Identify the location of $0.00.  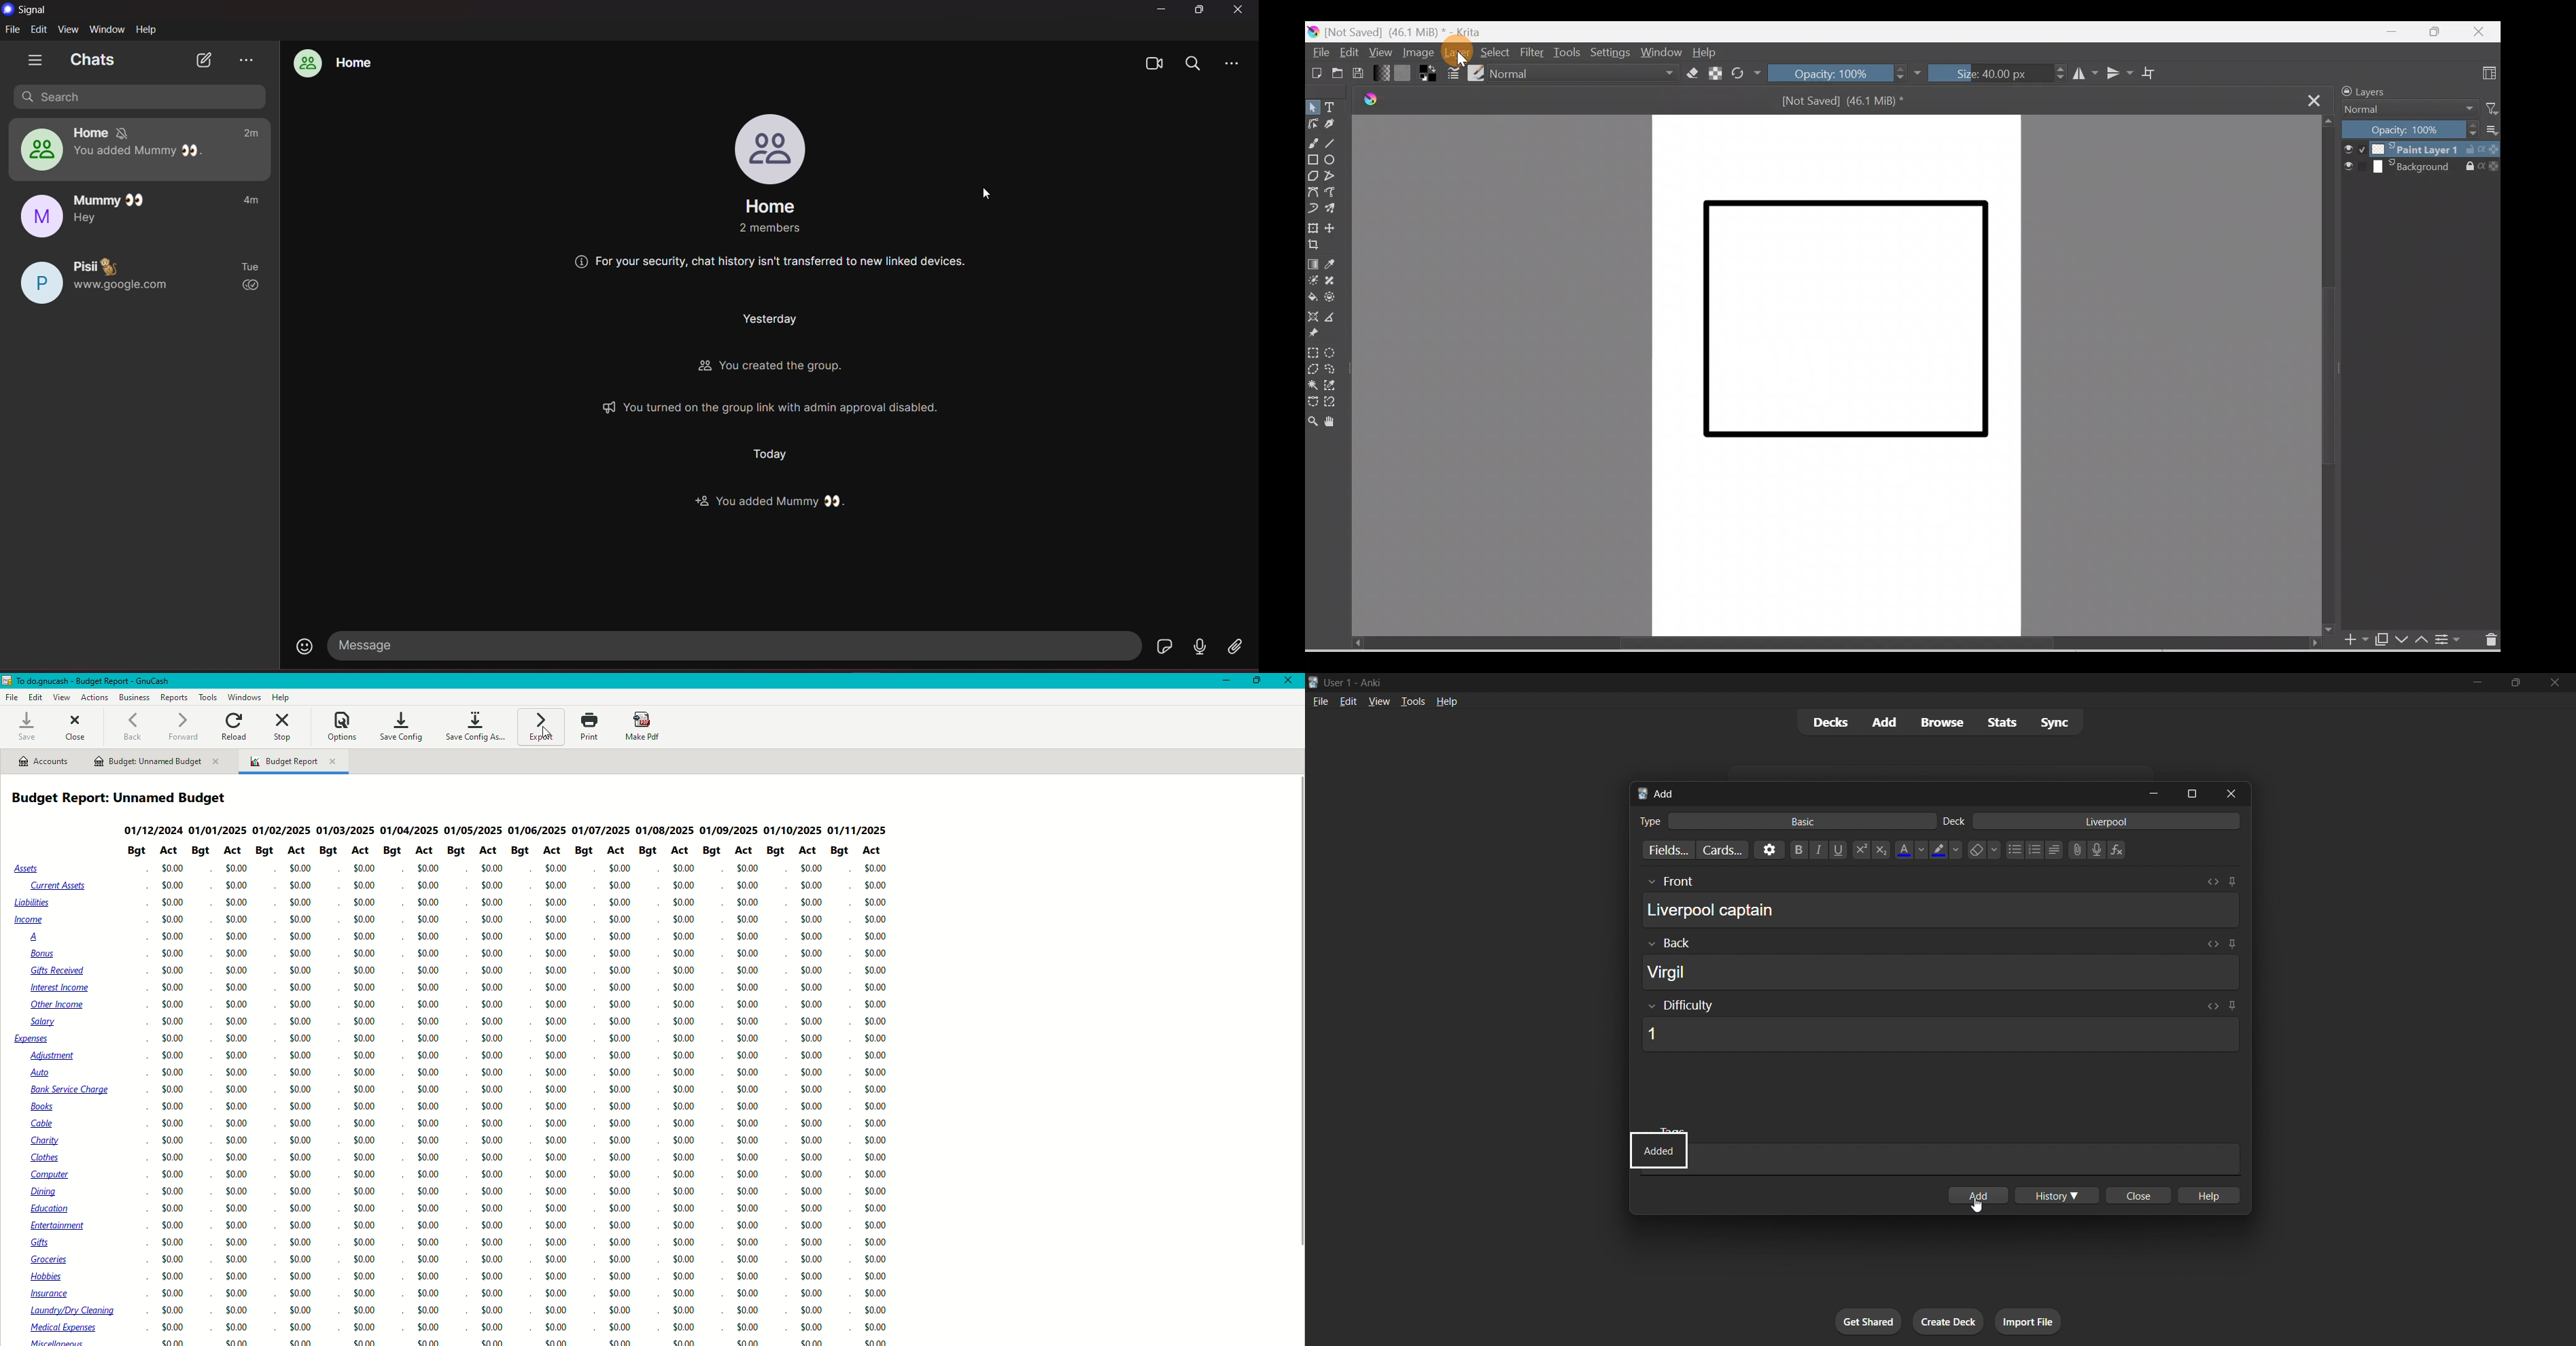
(363, 904).